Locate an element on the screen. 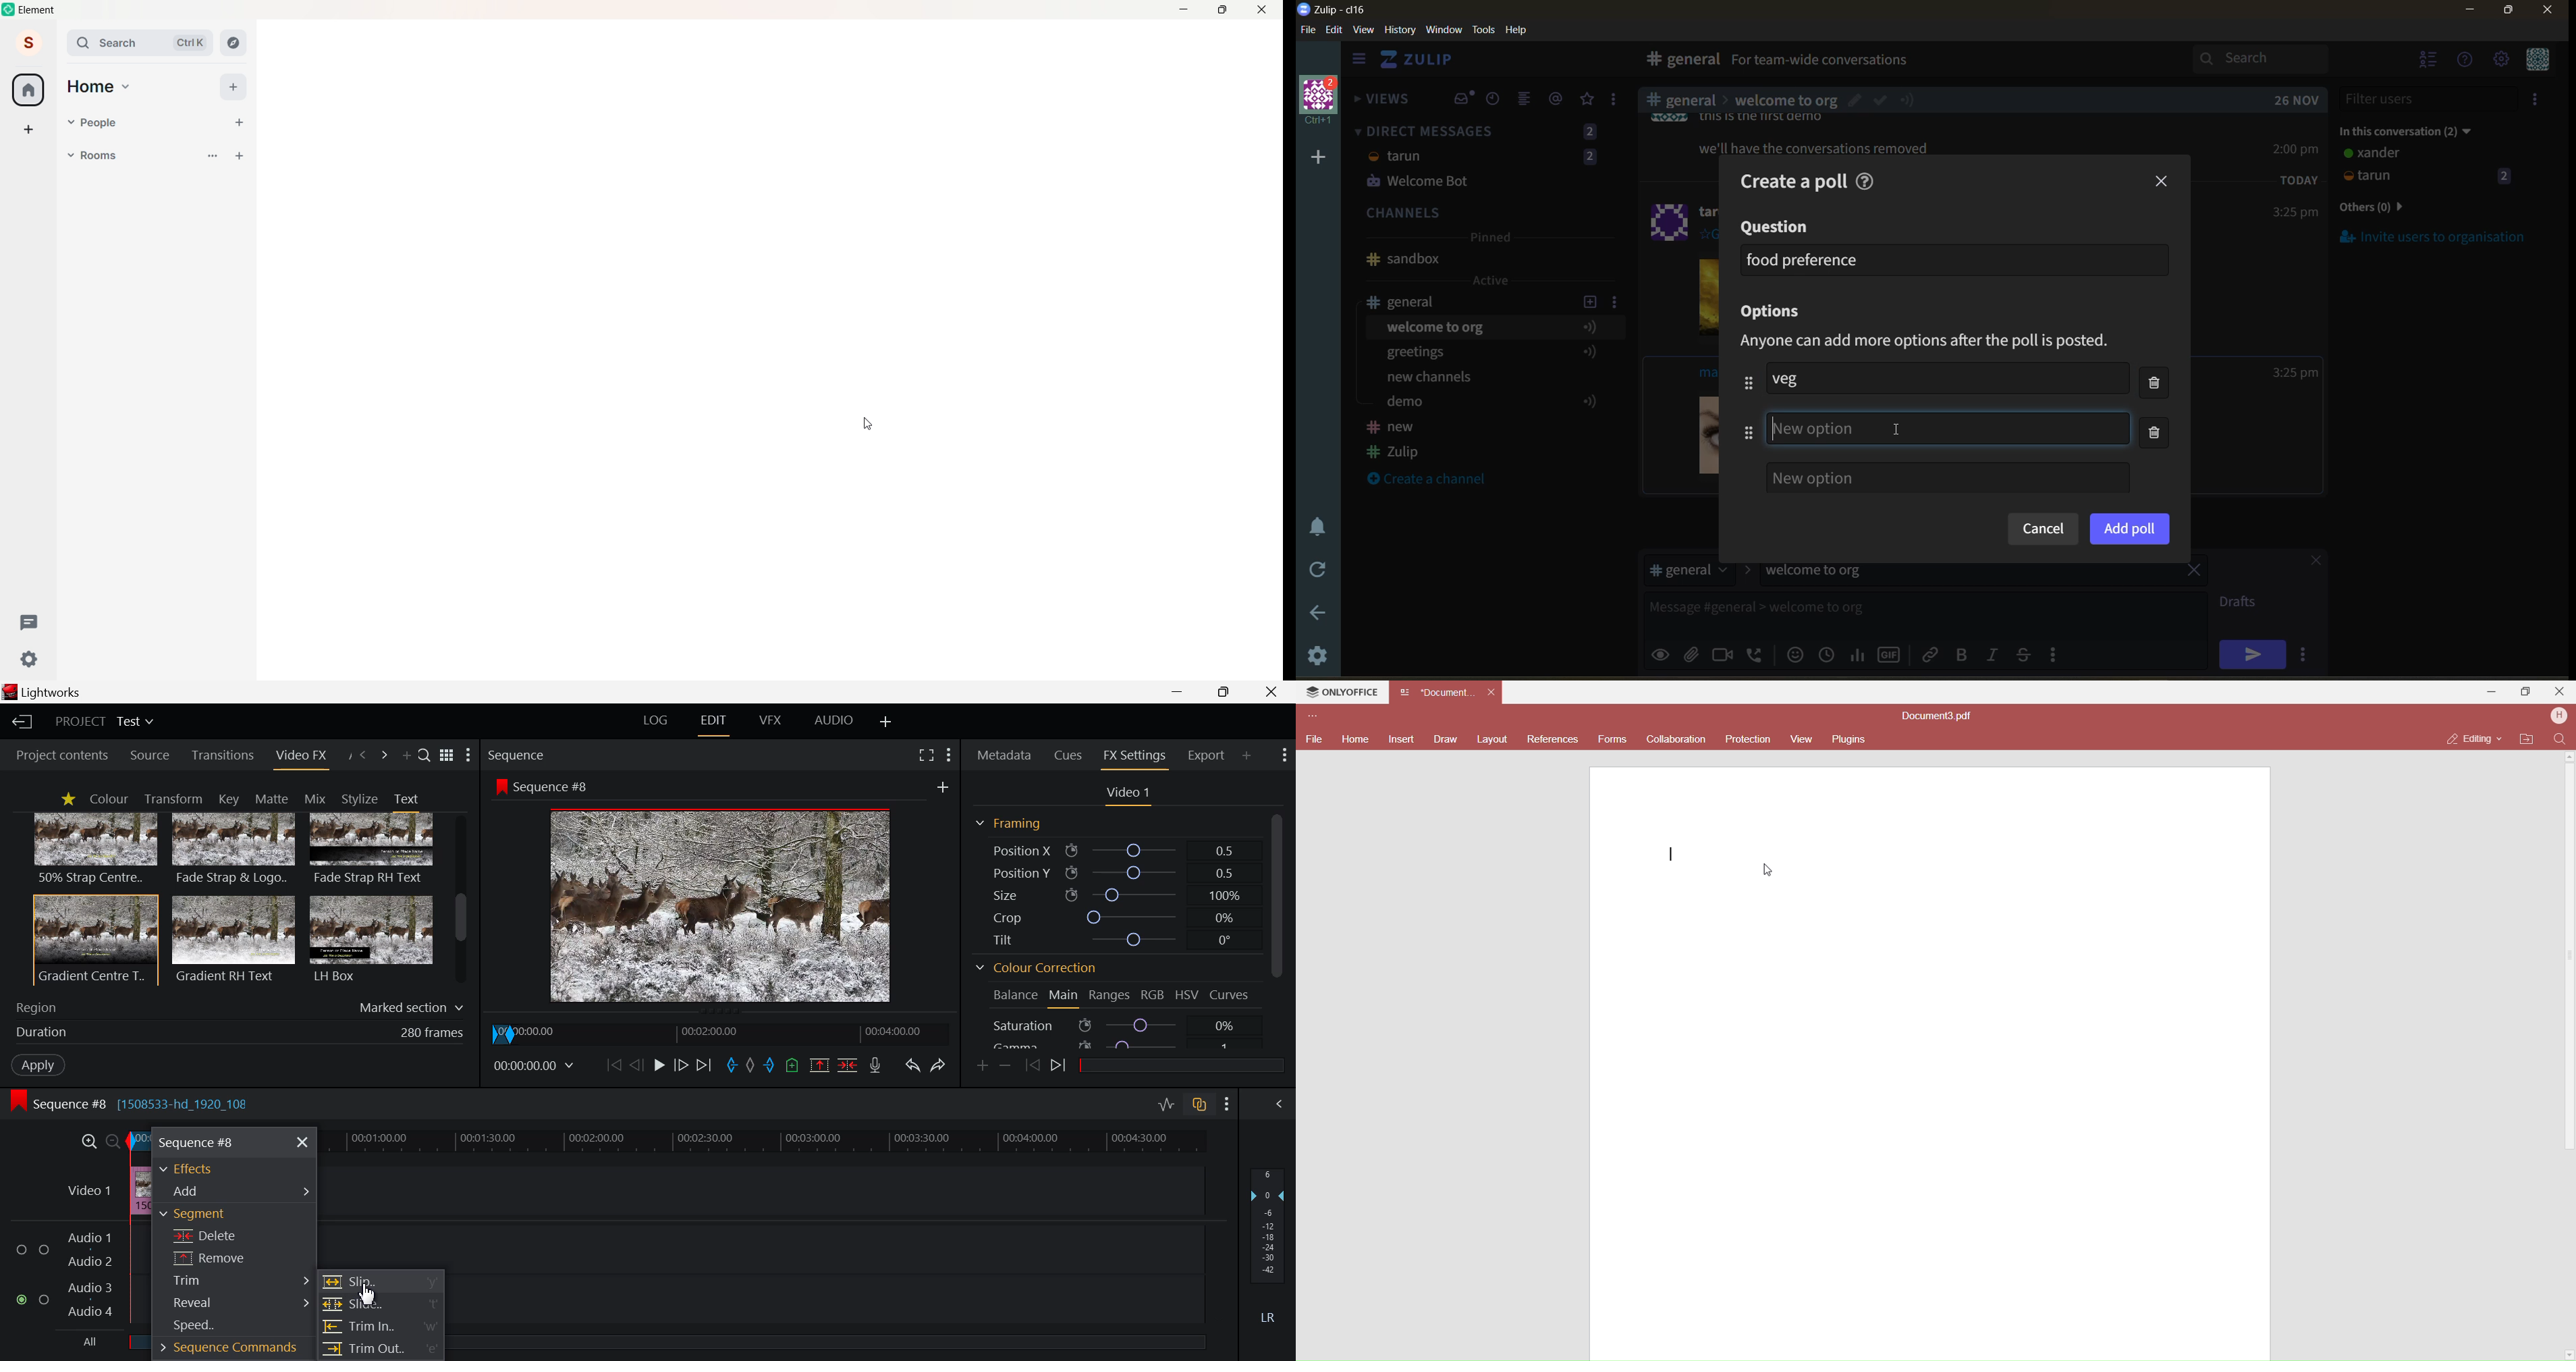  Add Panel is located at coordinates (406, 758).